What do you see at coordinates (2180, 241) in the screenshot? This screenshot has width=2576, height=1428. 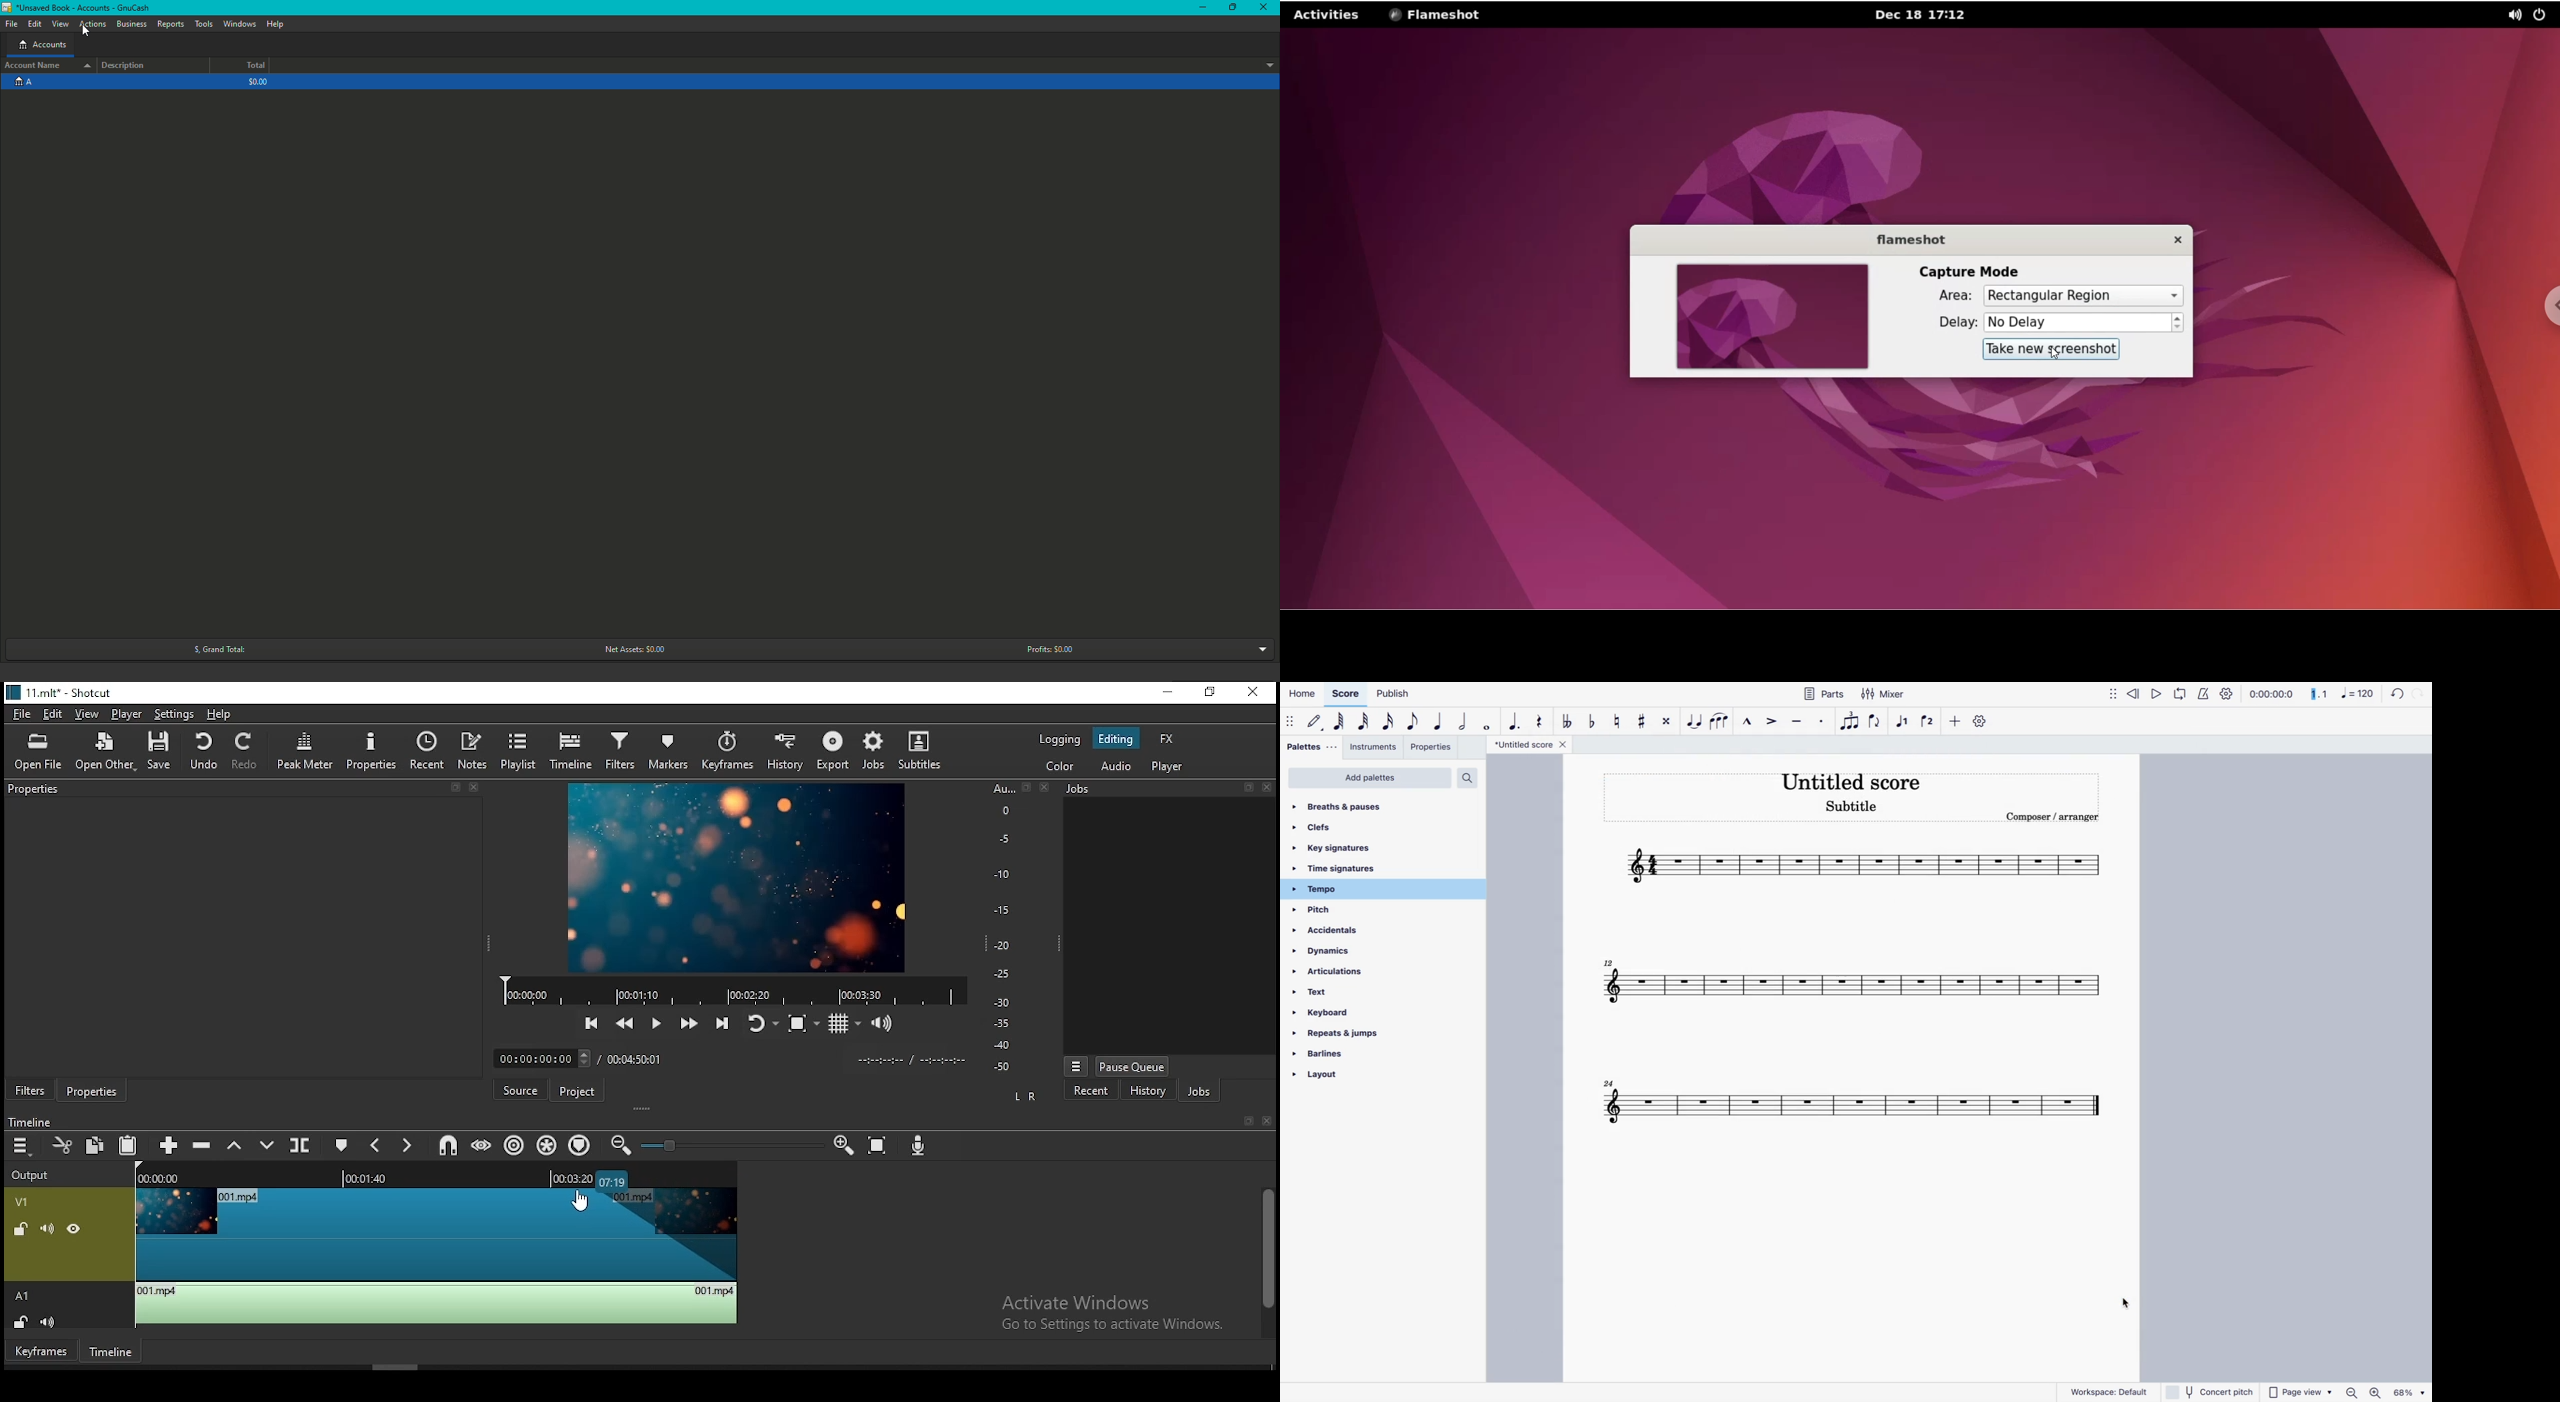 I see `close` at bounding box center [2180, 241].